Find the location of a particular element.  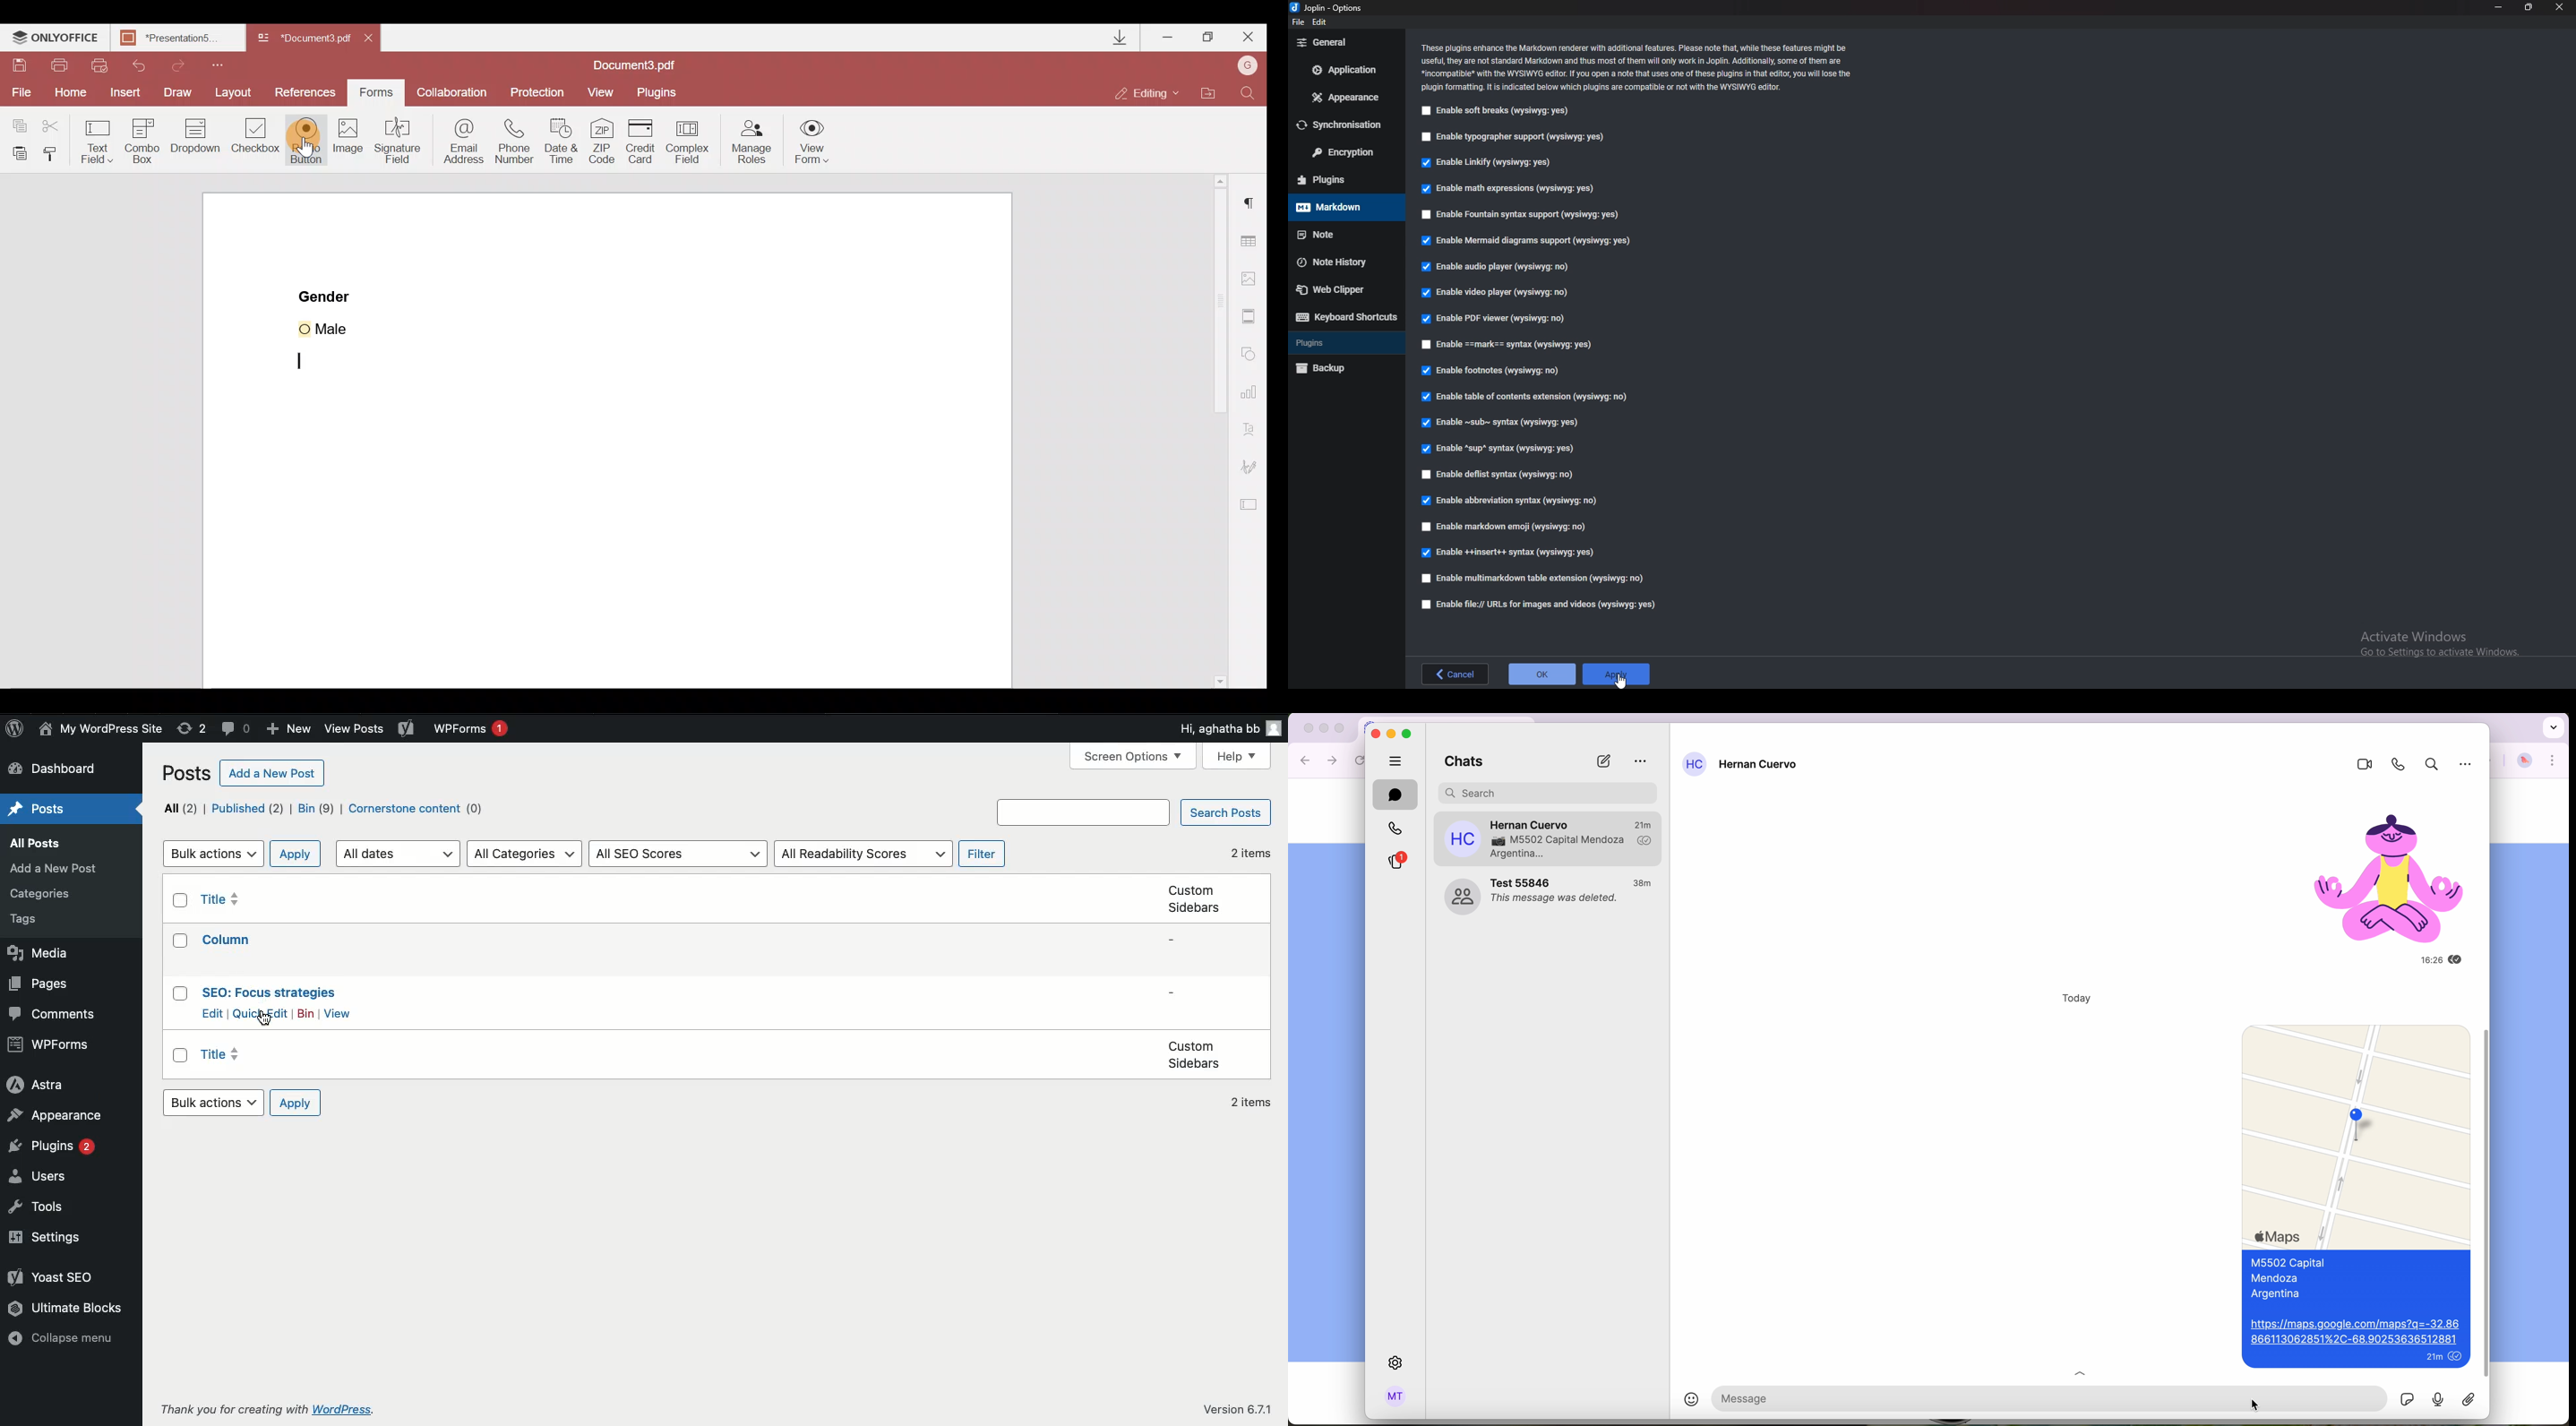

new chat is located at coordinates (1603, 761).